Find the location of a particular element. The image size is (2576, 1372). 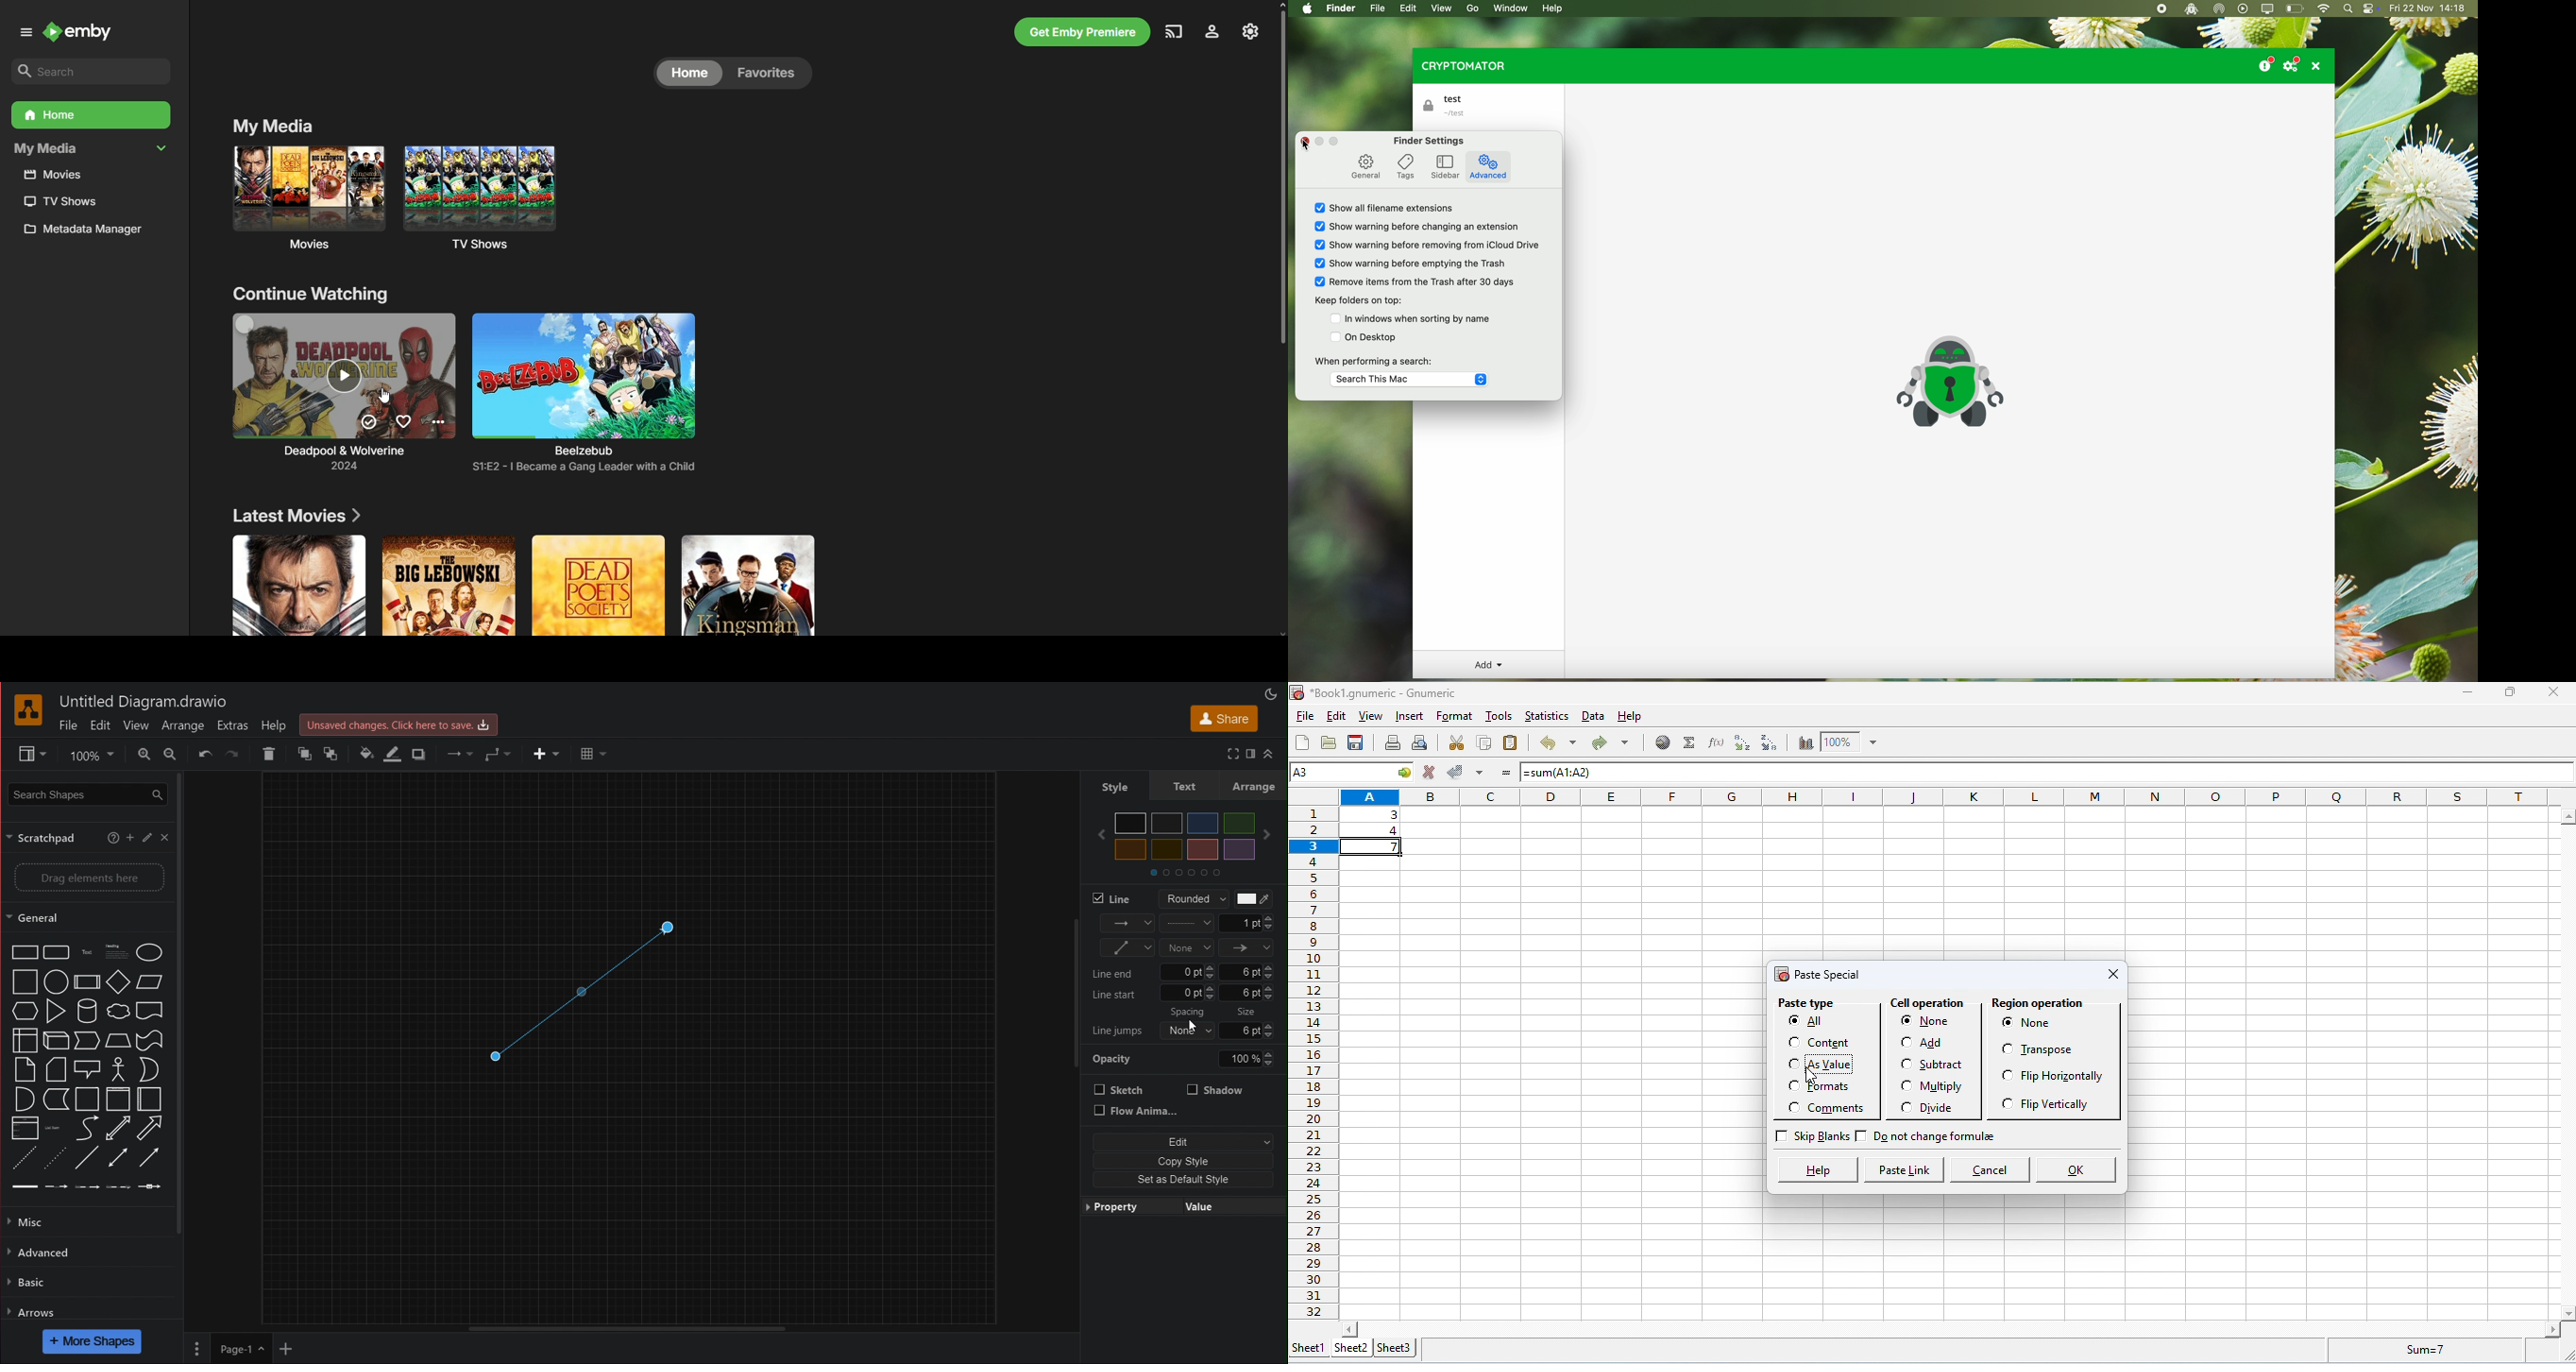

Value is located at coordinates (1206, 1205).